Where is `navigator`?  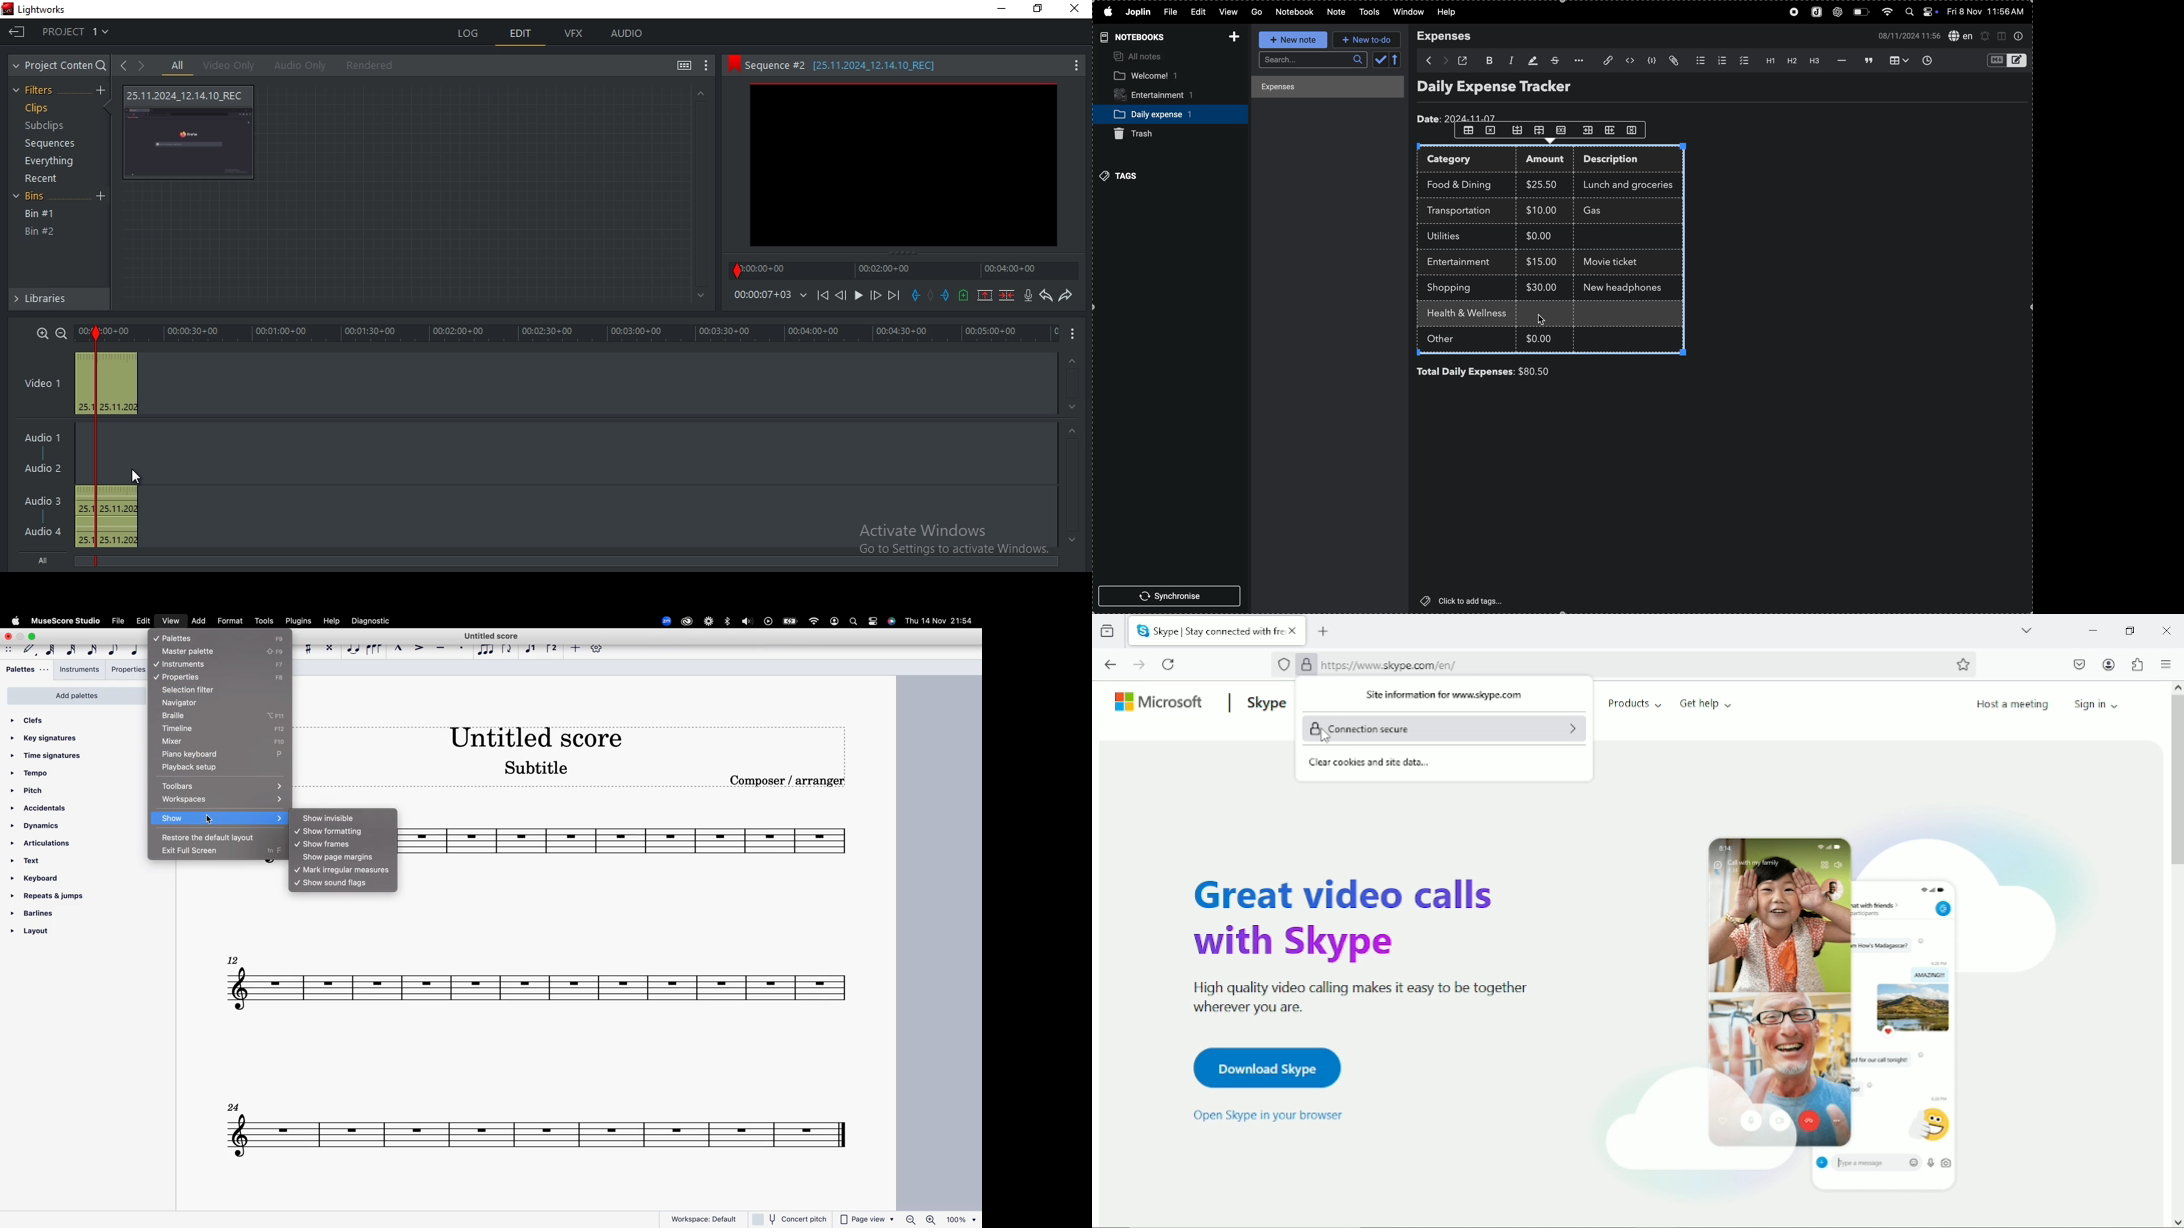
navigator is located at coordinates (191, 703).